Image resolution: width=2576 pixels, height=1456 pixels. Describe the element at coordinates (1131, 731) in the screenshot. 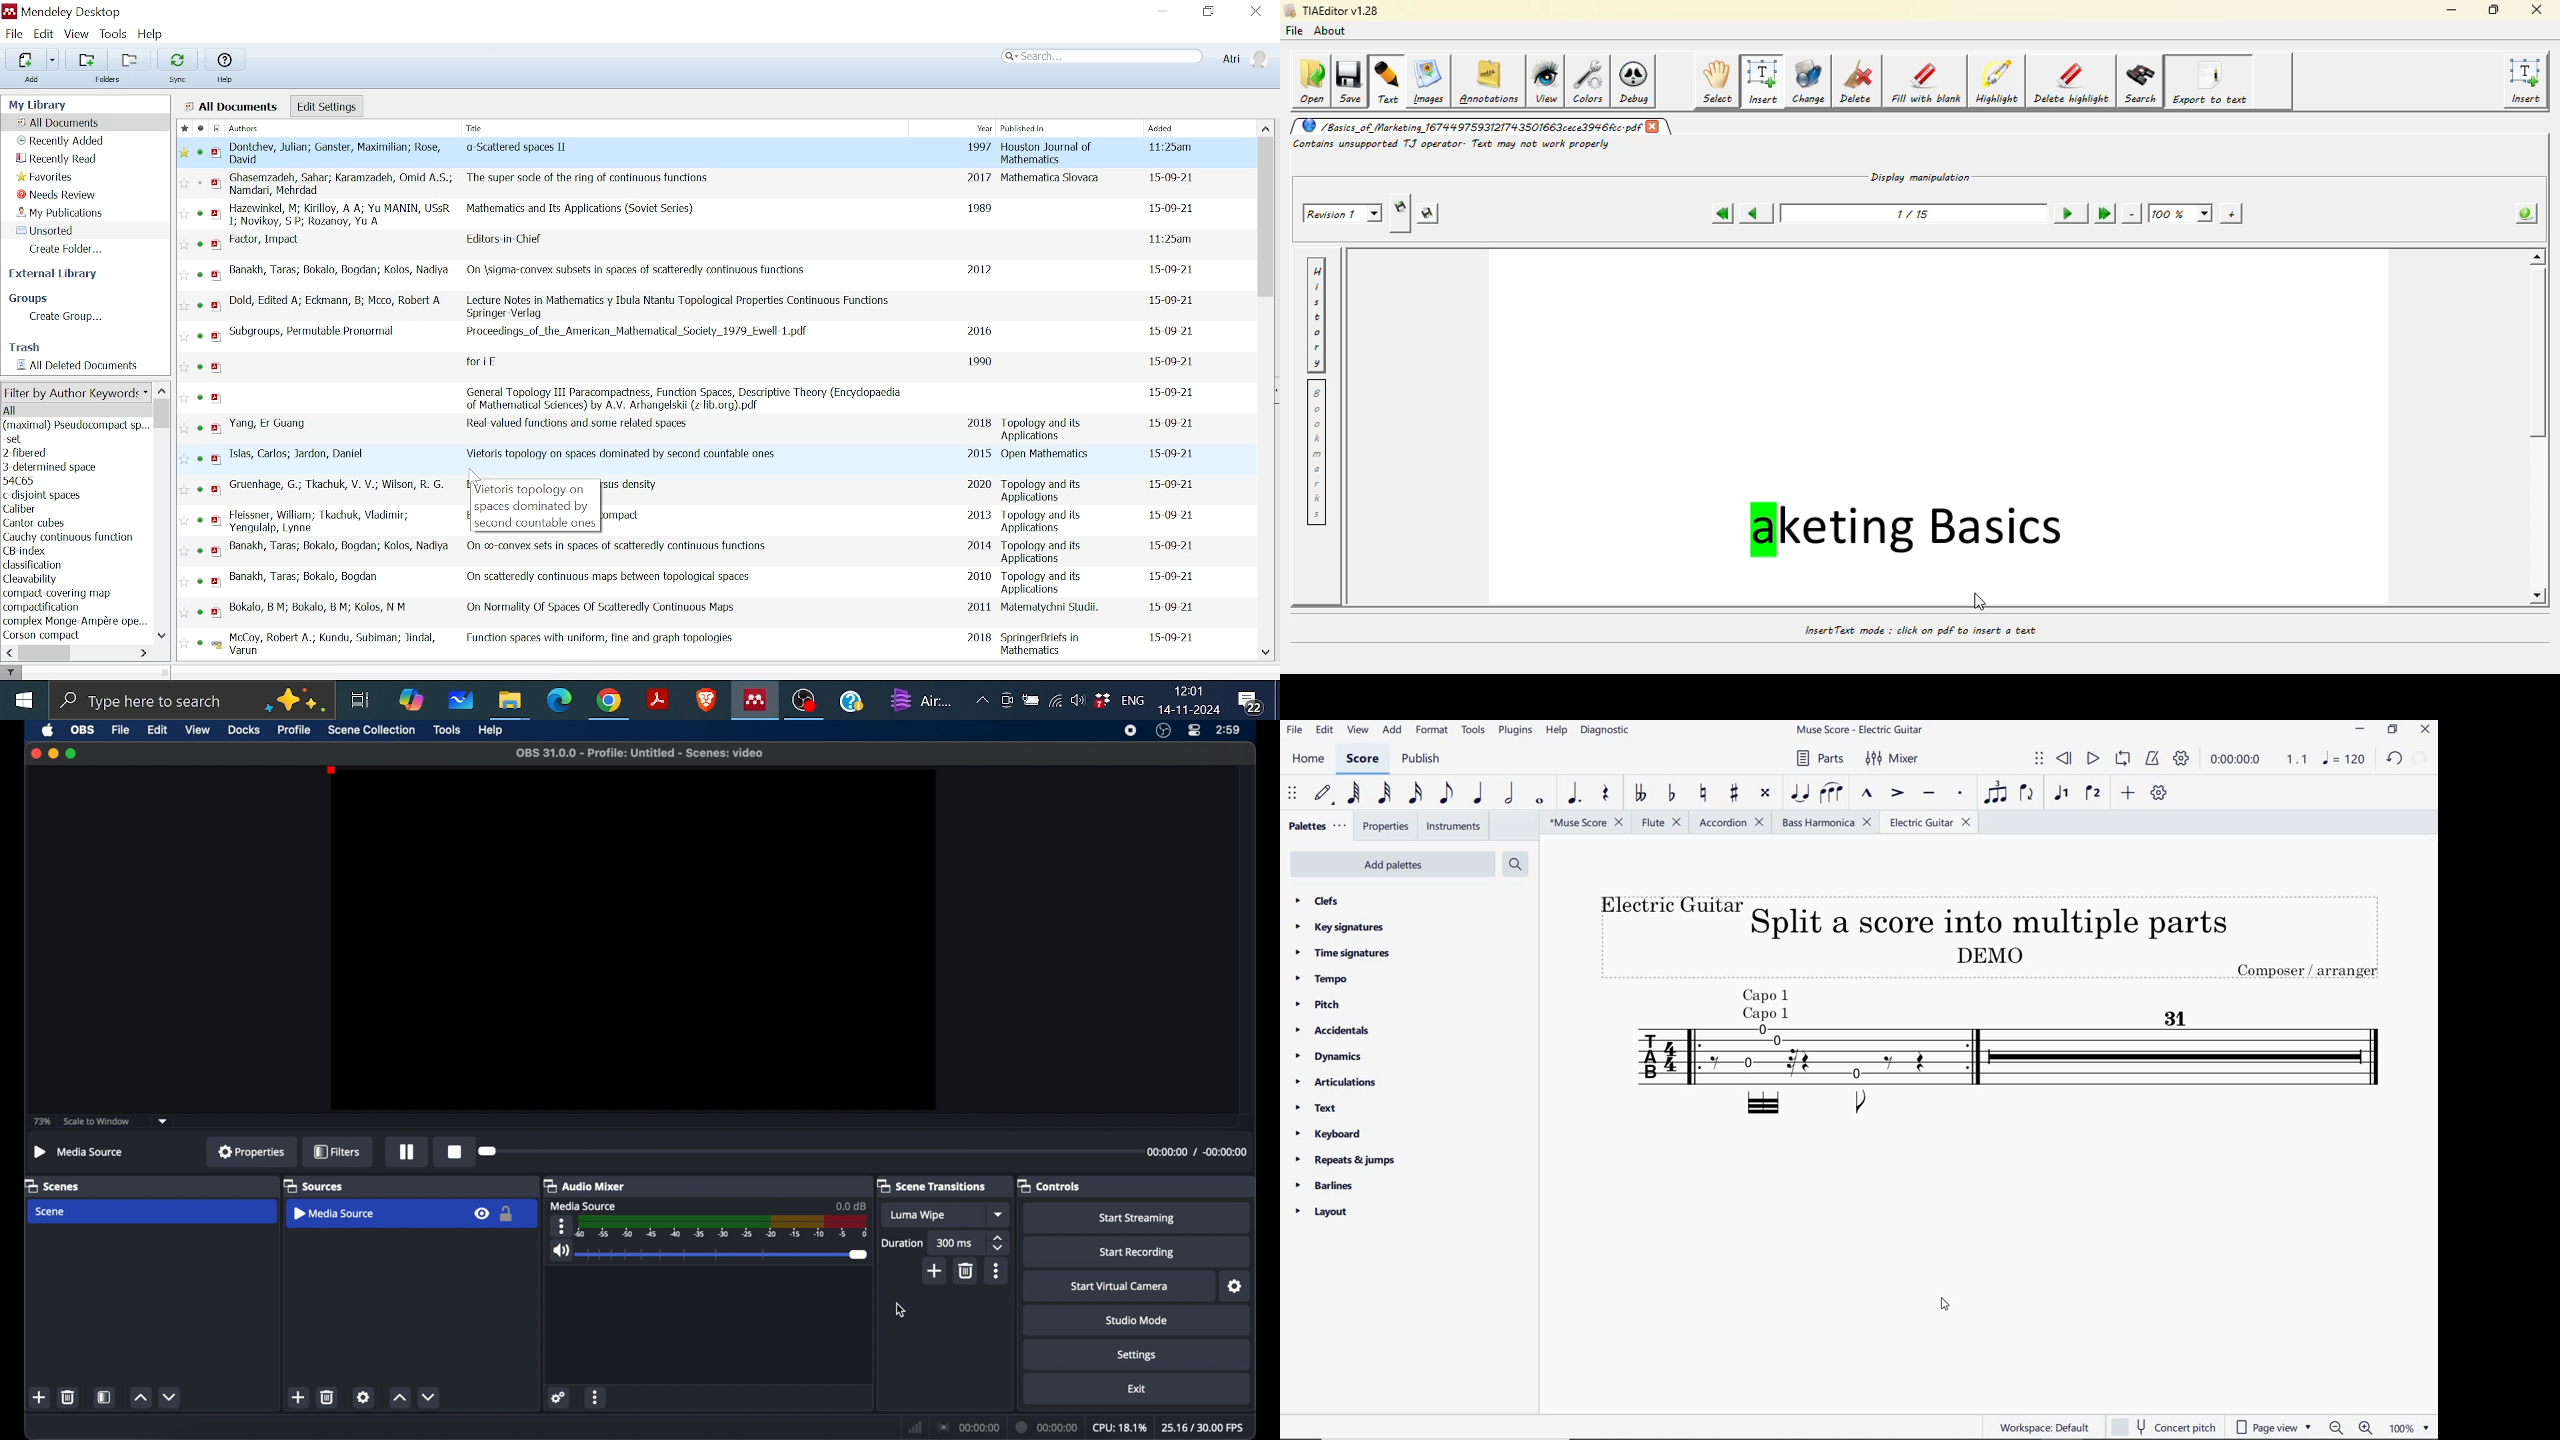

I see `screen recorder icon` at that location.